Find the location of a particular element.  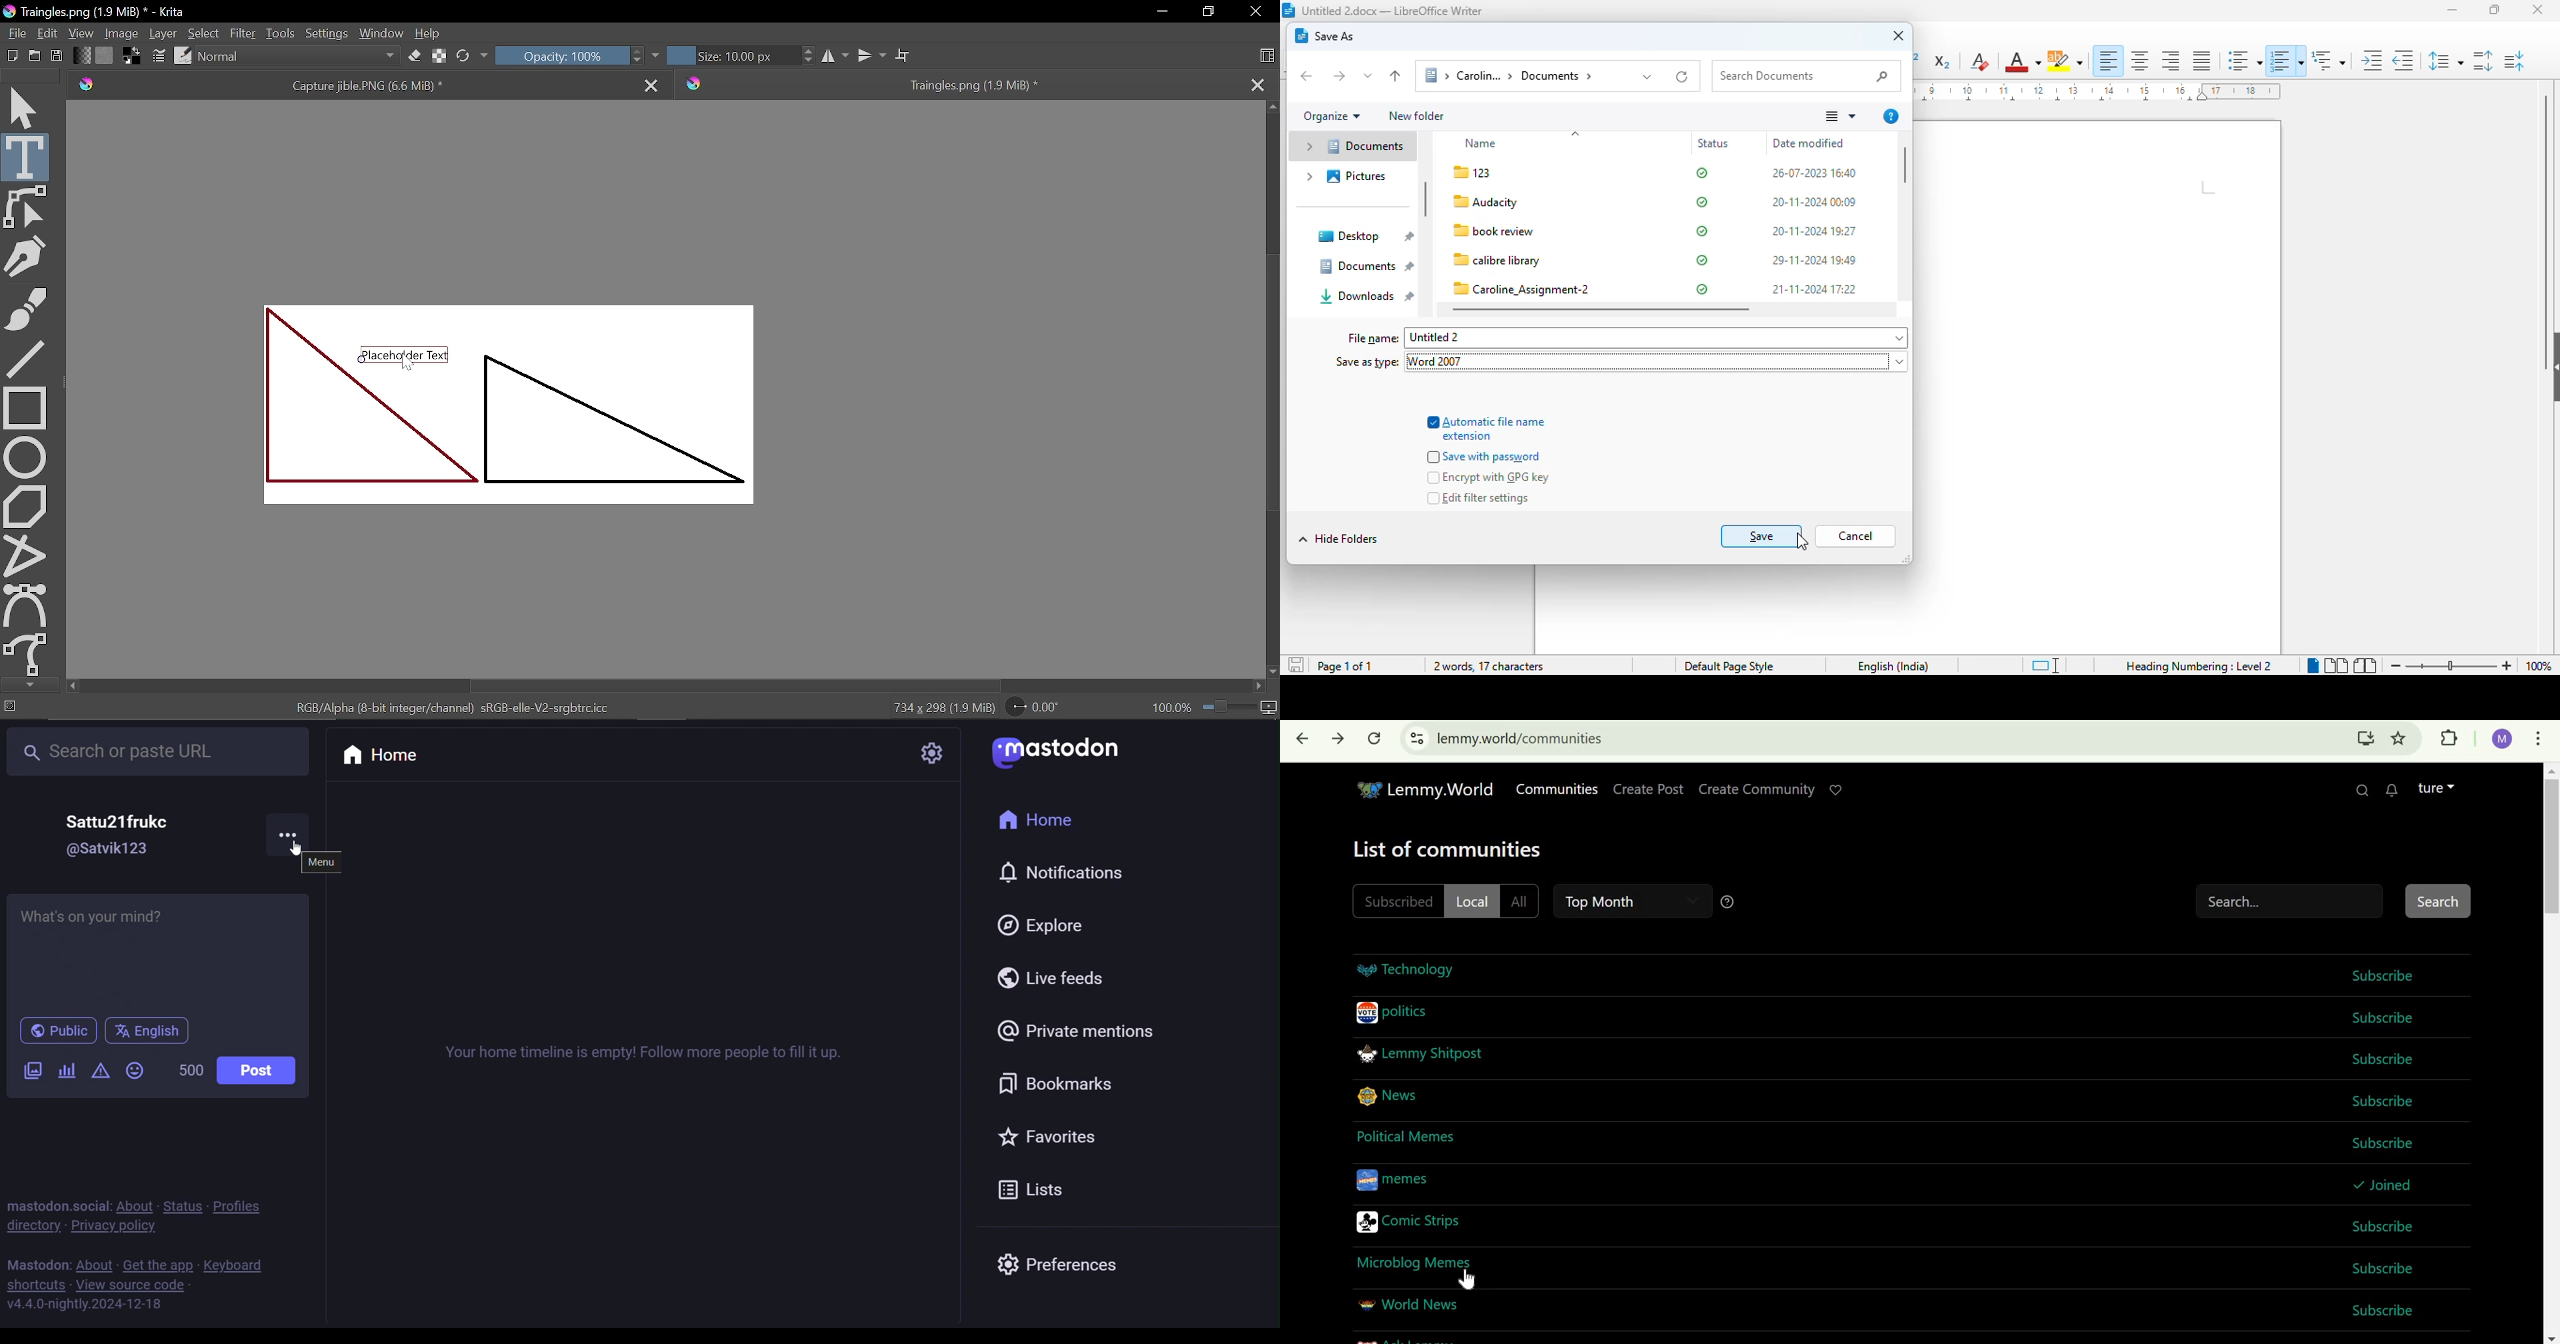

menu is located at coordinates (328, 863).